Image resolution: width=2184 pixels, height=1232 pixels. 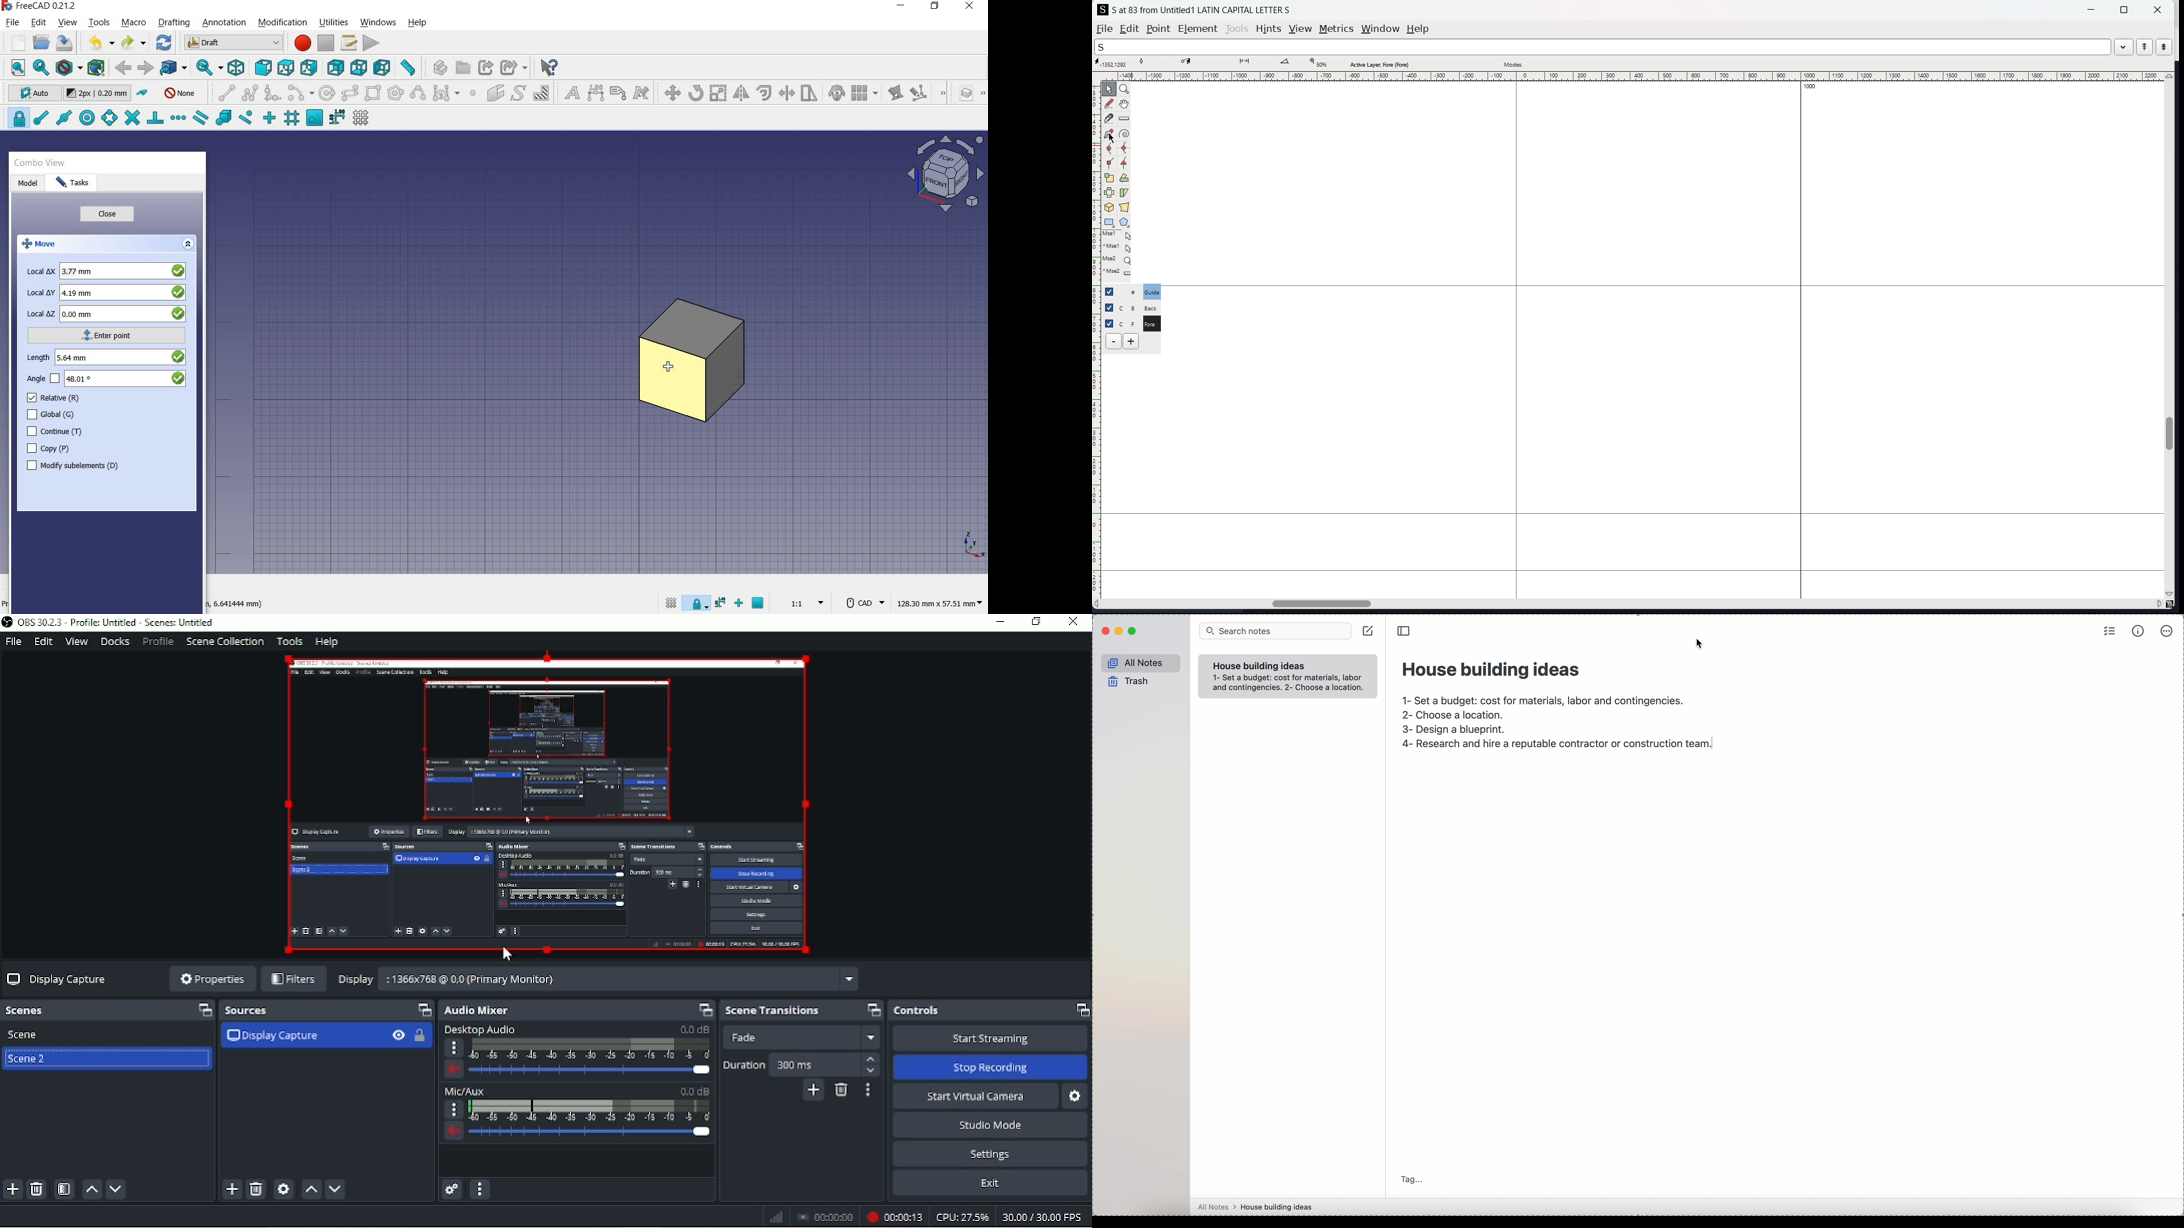 I want to click on toggle grid, so click(x=360, y=119).